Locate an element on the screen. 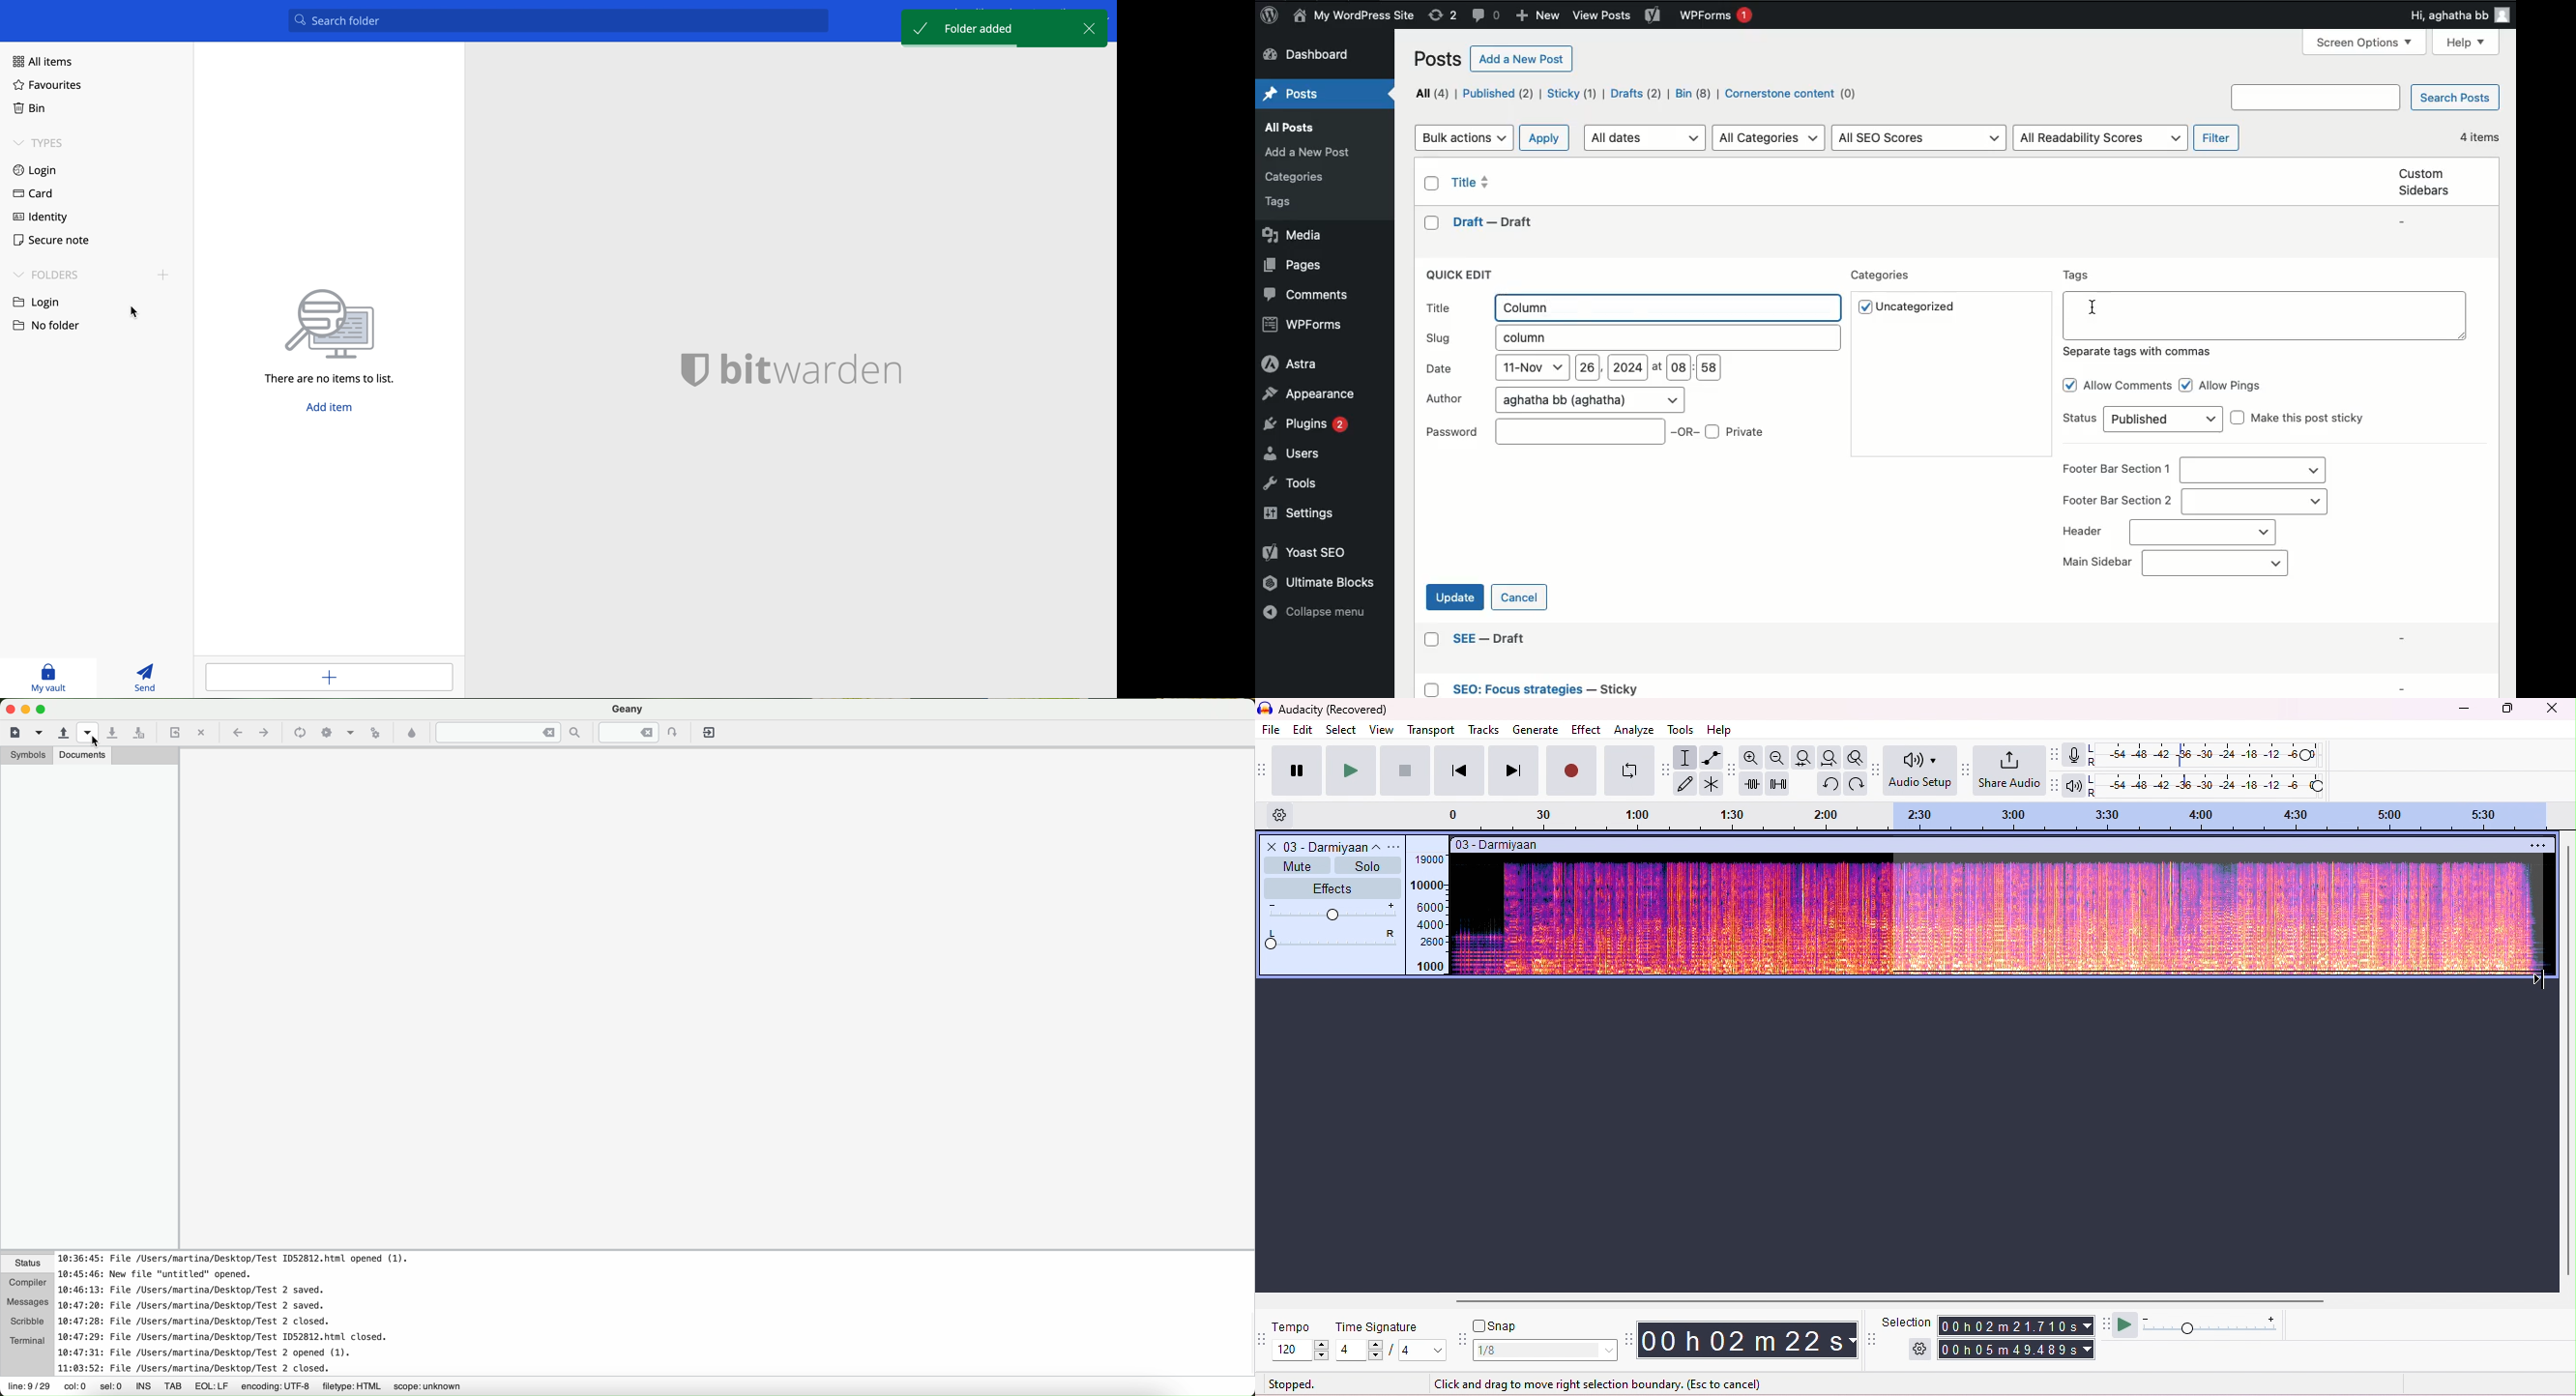 The width and height of the screenshot is (2576, 1400). data is located at coordinates (236, 1387).